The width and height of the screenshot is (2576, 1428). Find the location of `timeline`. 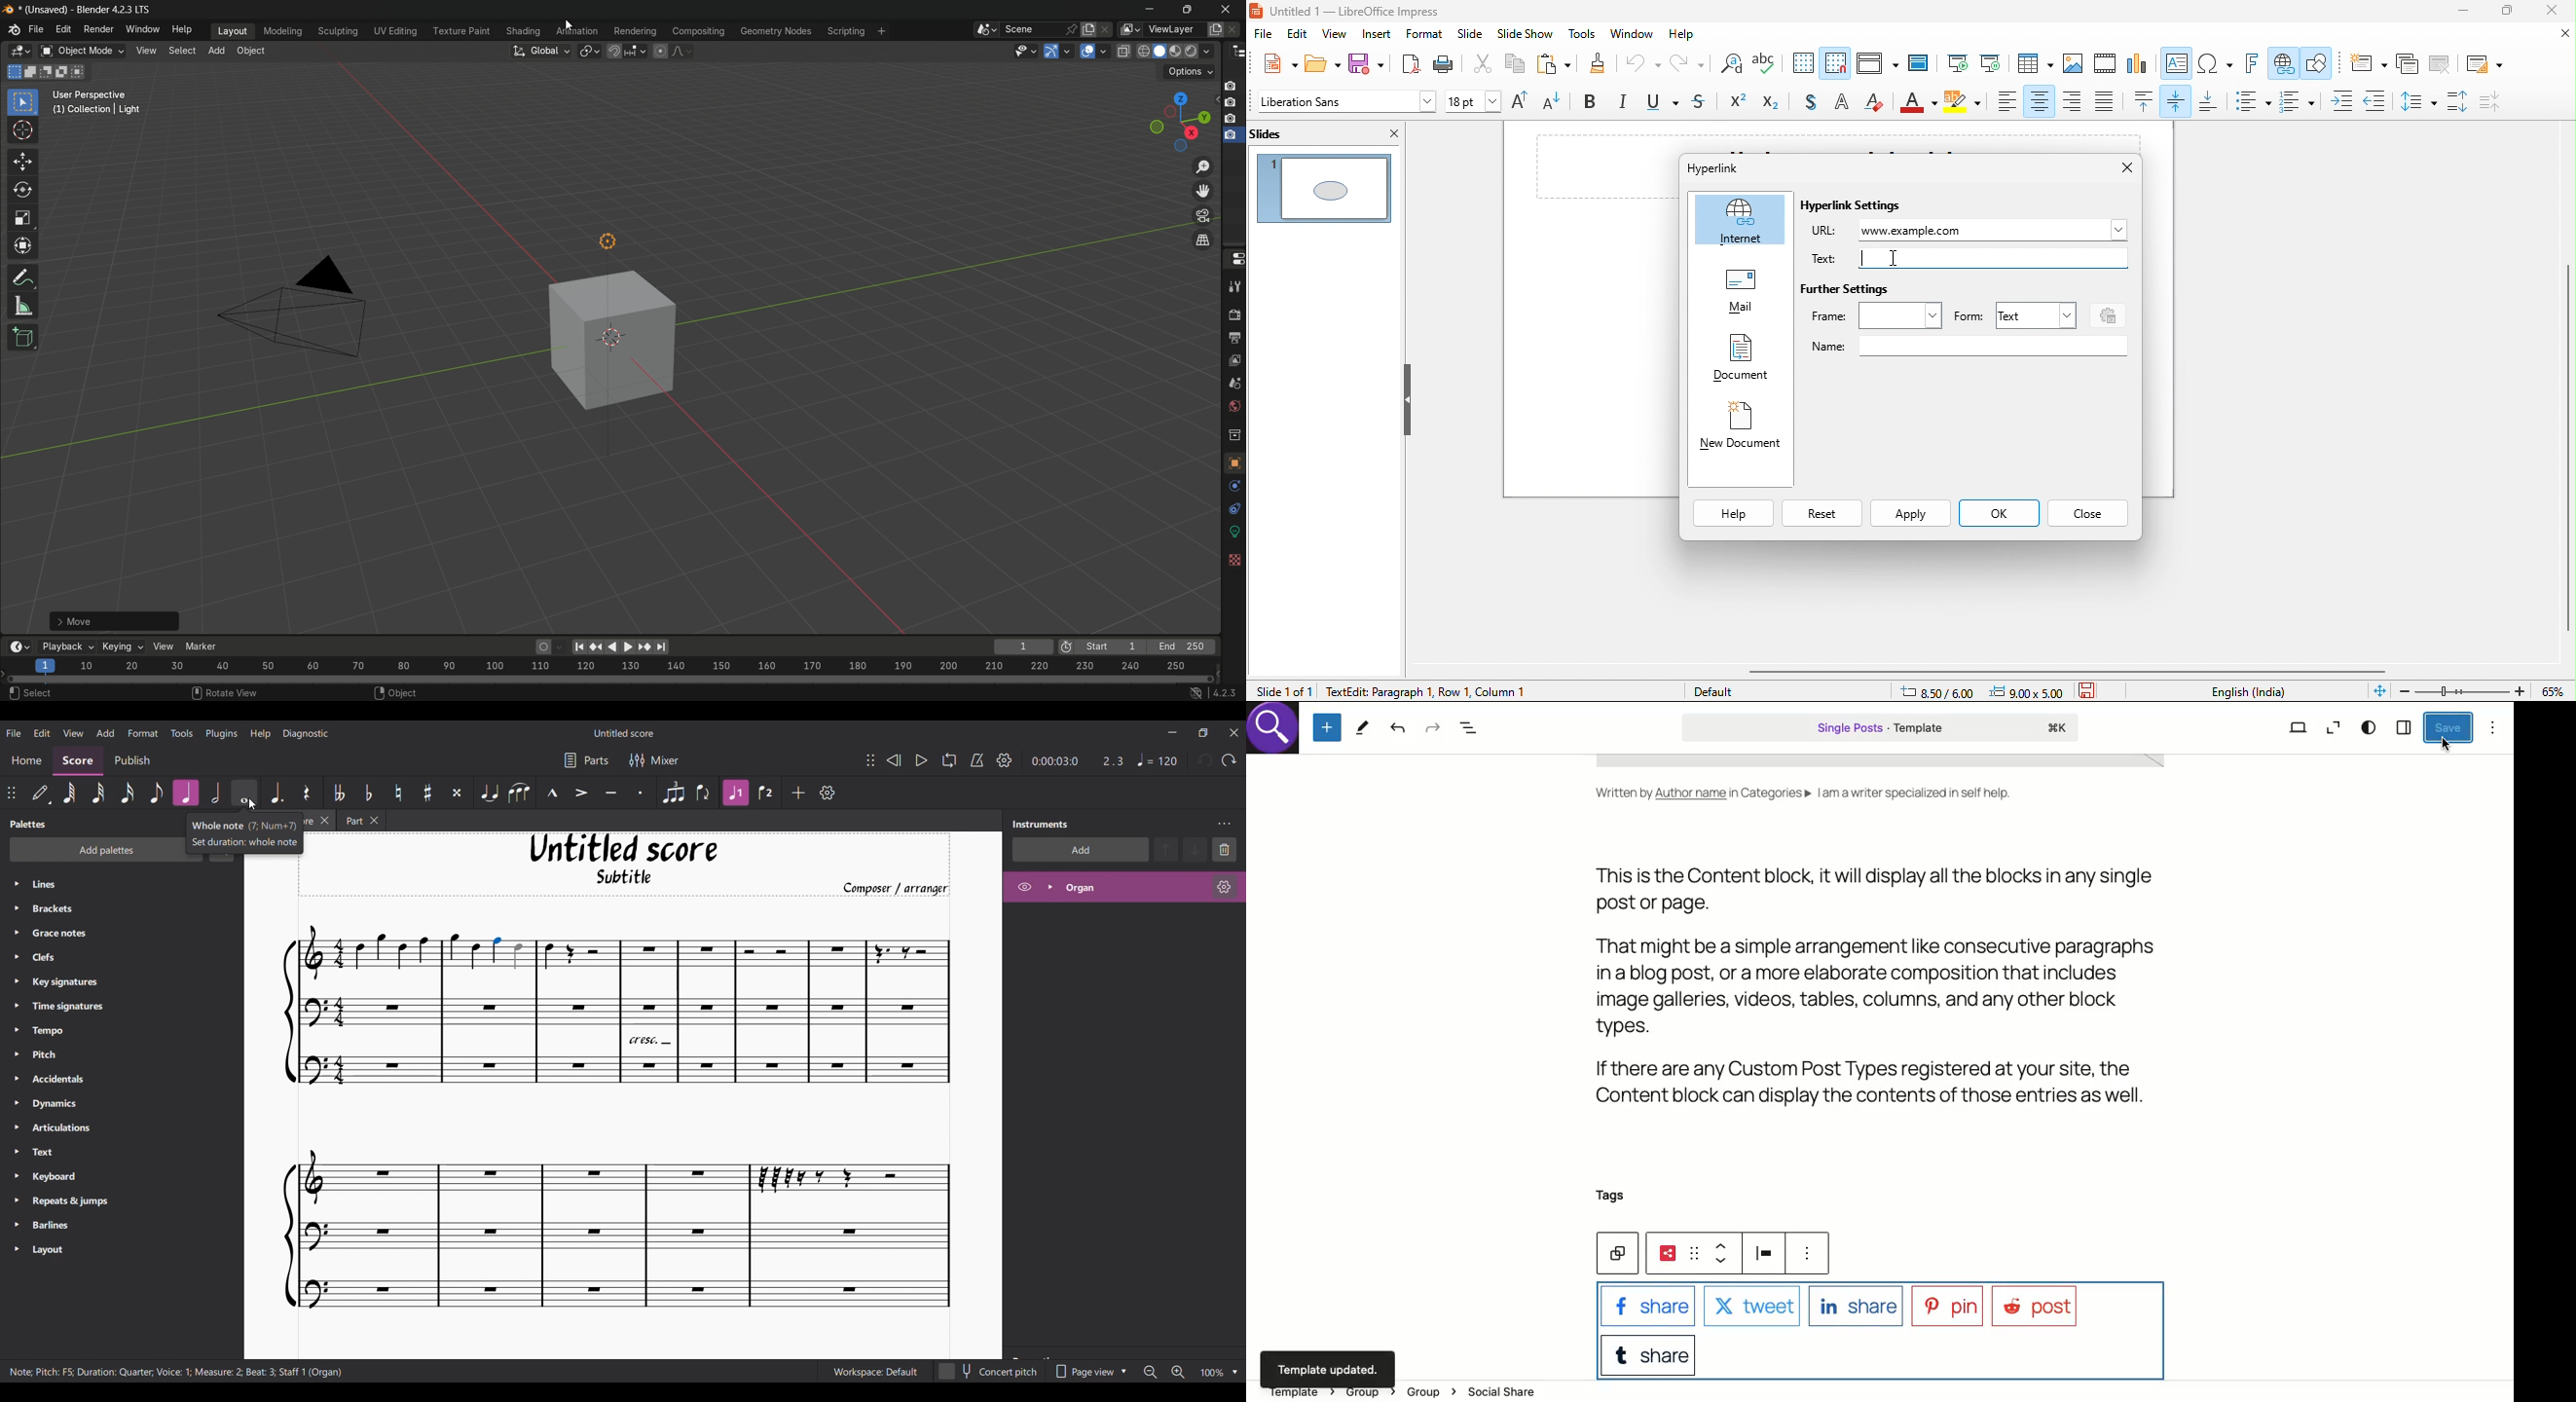

timeline is located at coordinates (20, 645).